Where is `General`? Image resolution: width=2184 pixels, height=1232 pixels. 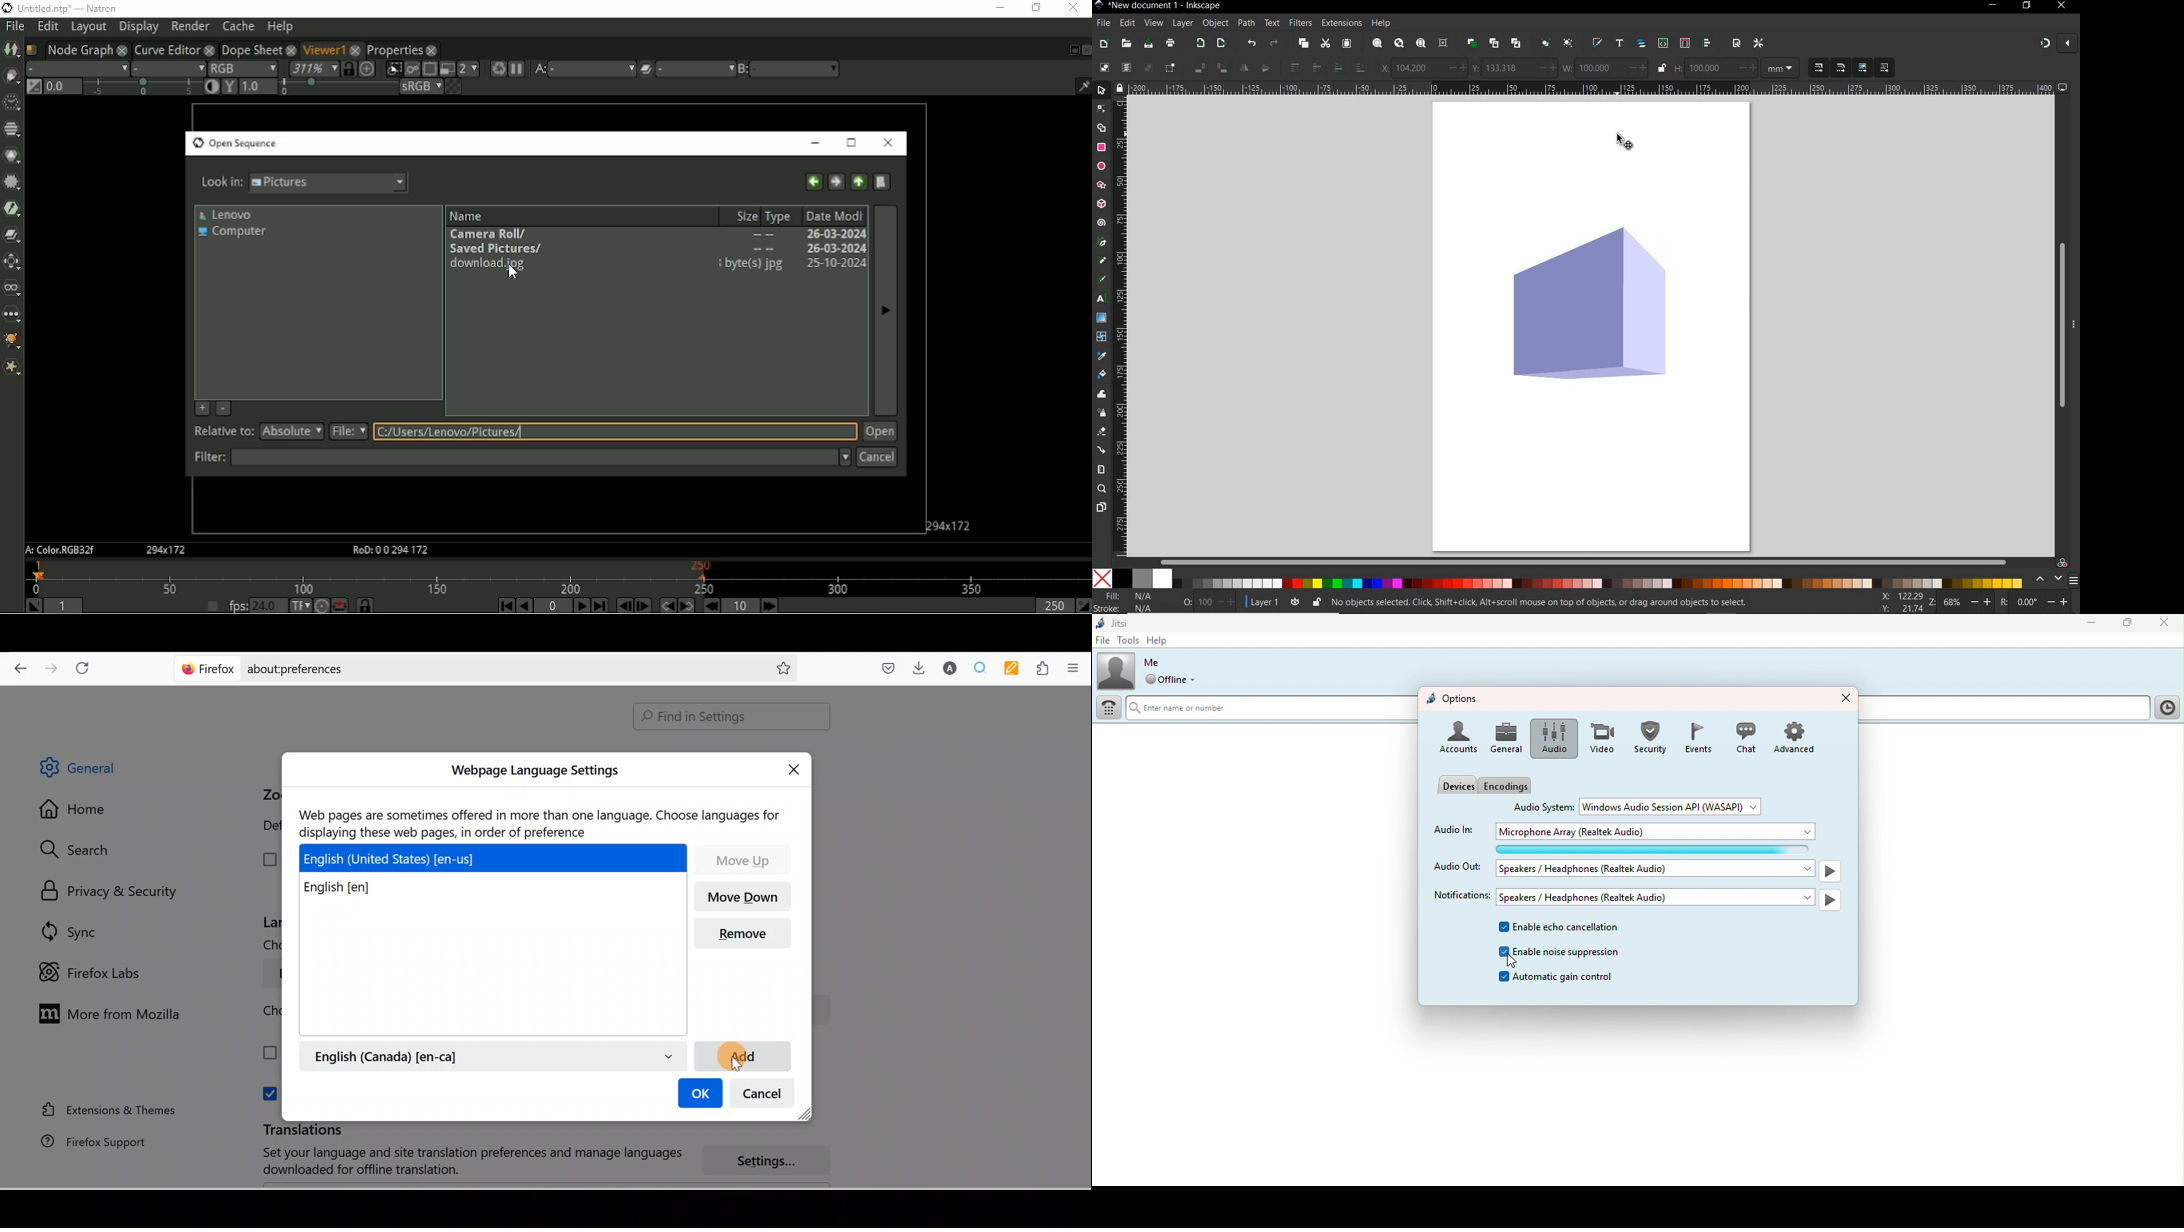 General is located at coordinates (88, 770).